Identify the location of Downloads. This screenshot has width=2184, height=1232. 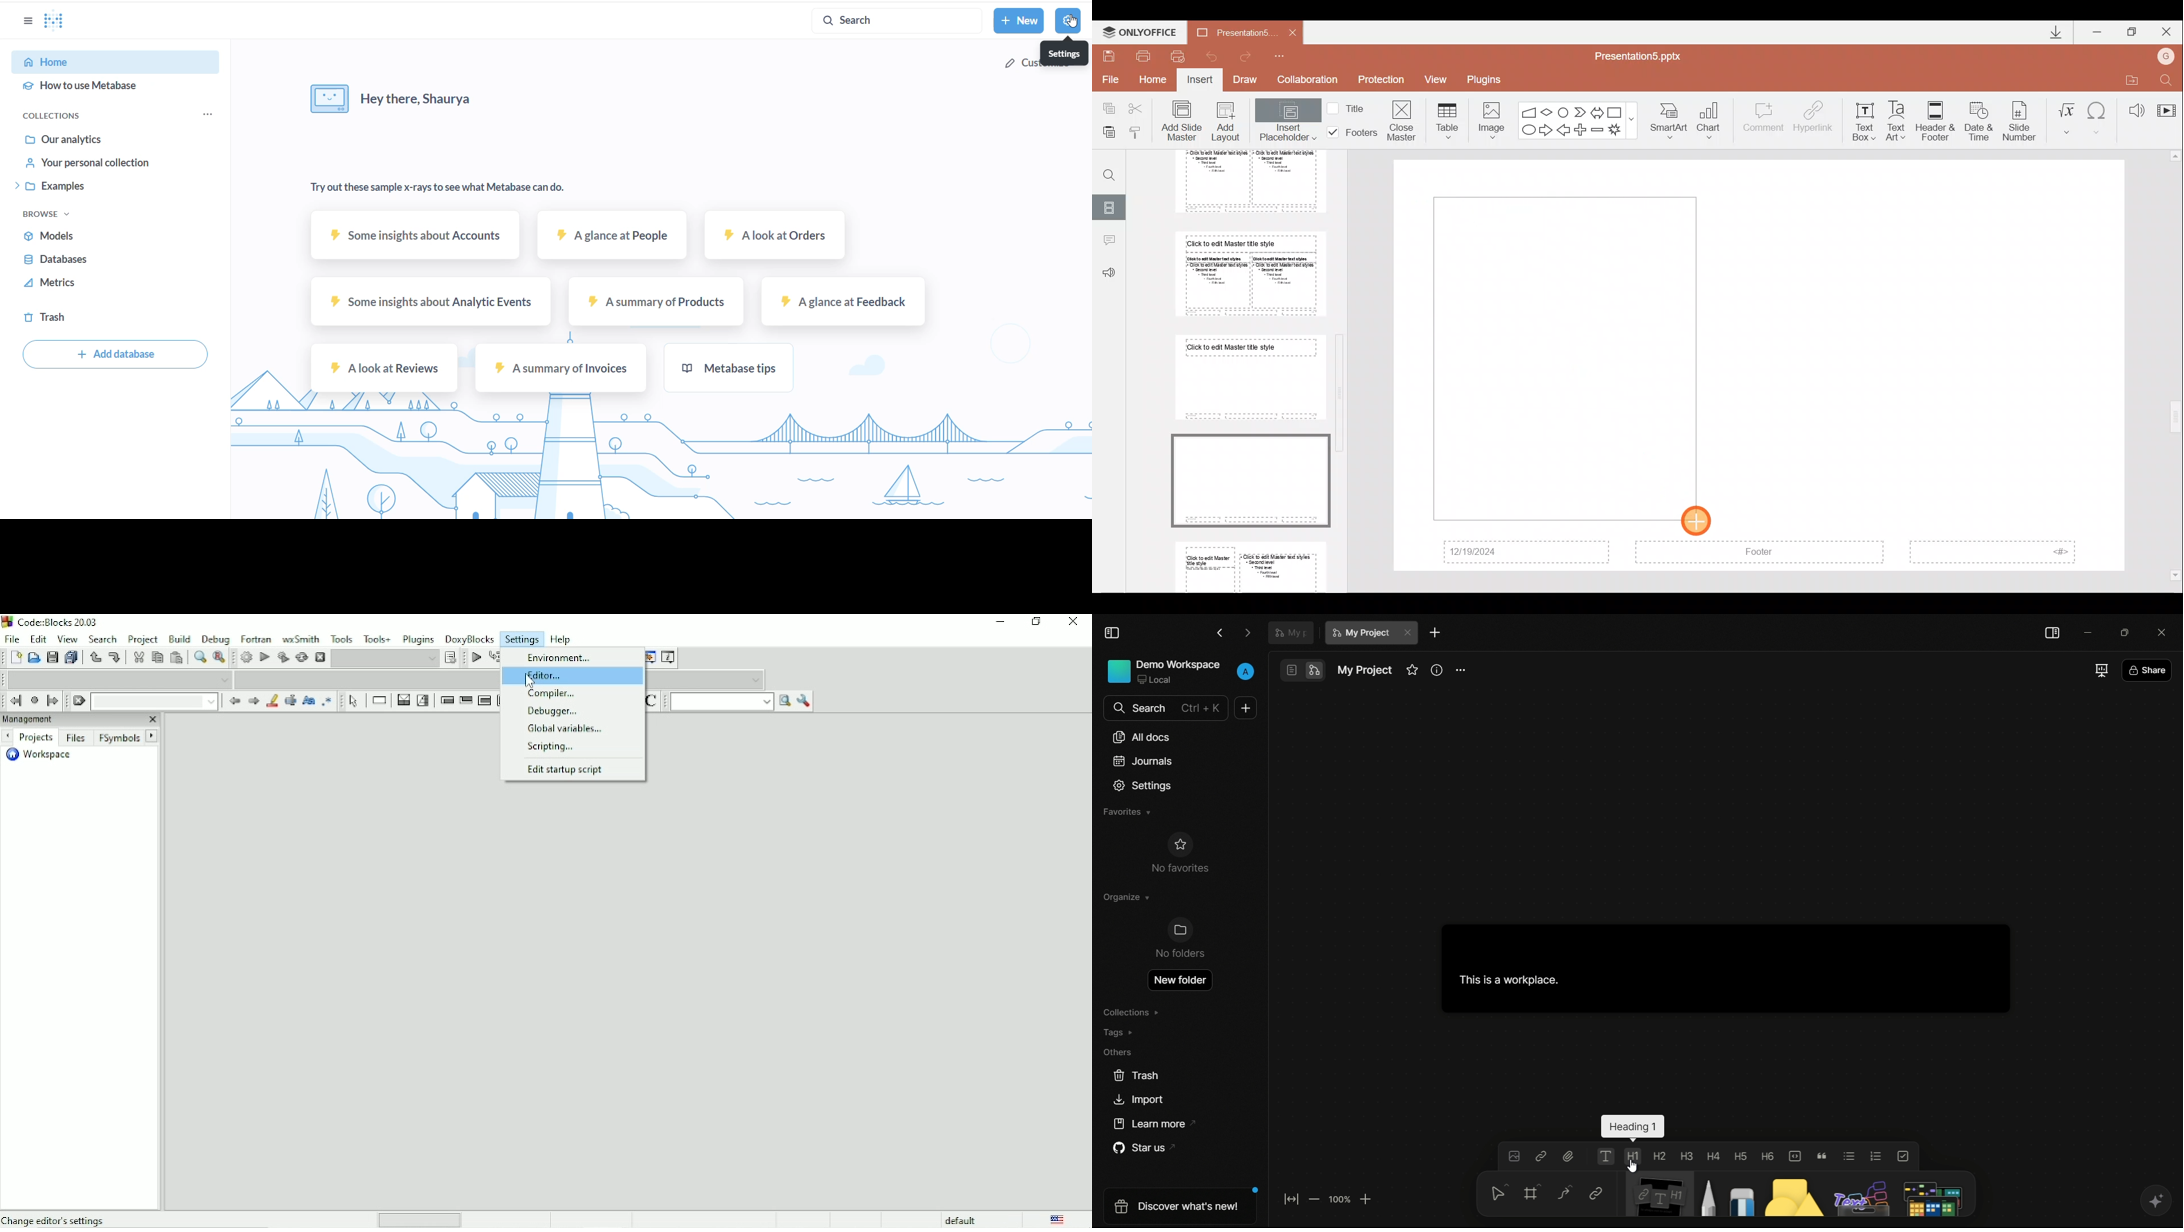
(2052, 32).